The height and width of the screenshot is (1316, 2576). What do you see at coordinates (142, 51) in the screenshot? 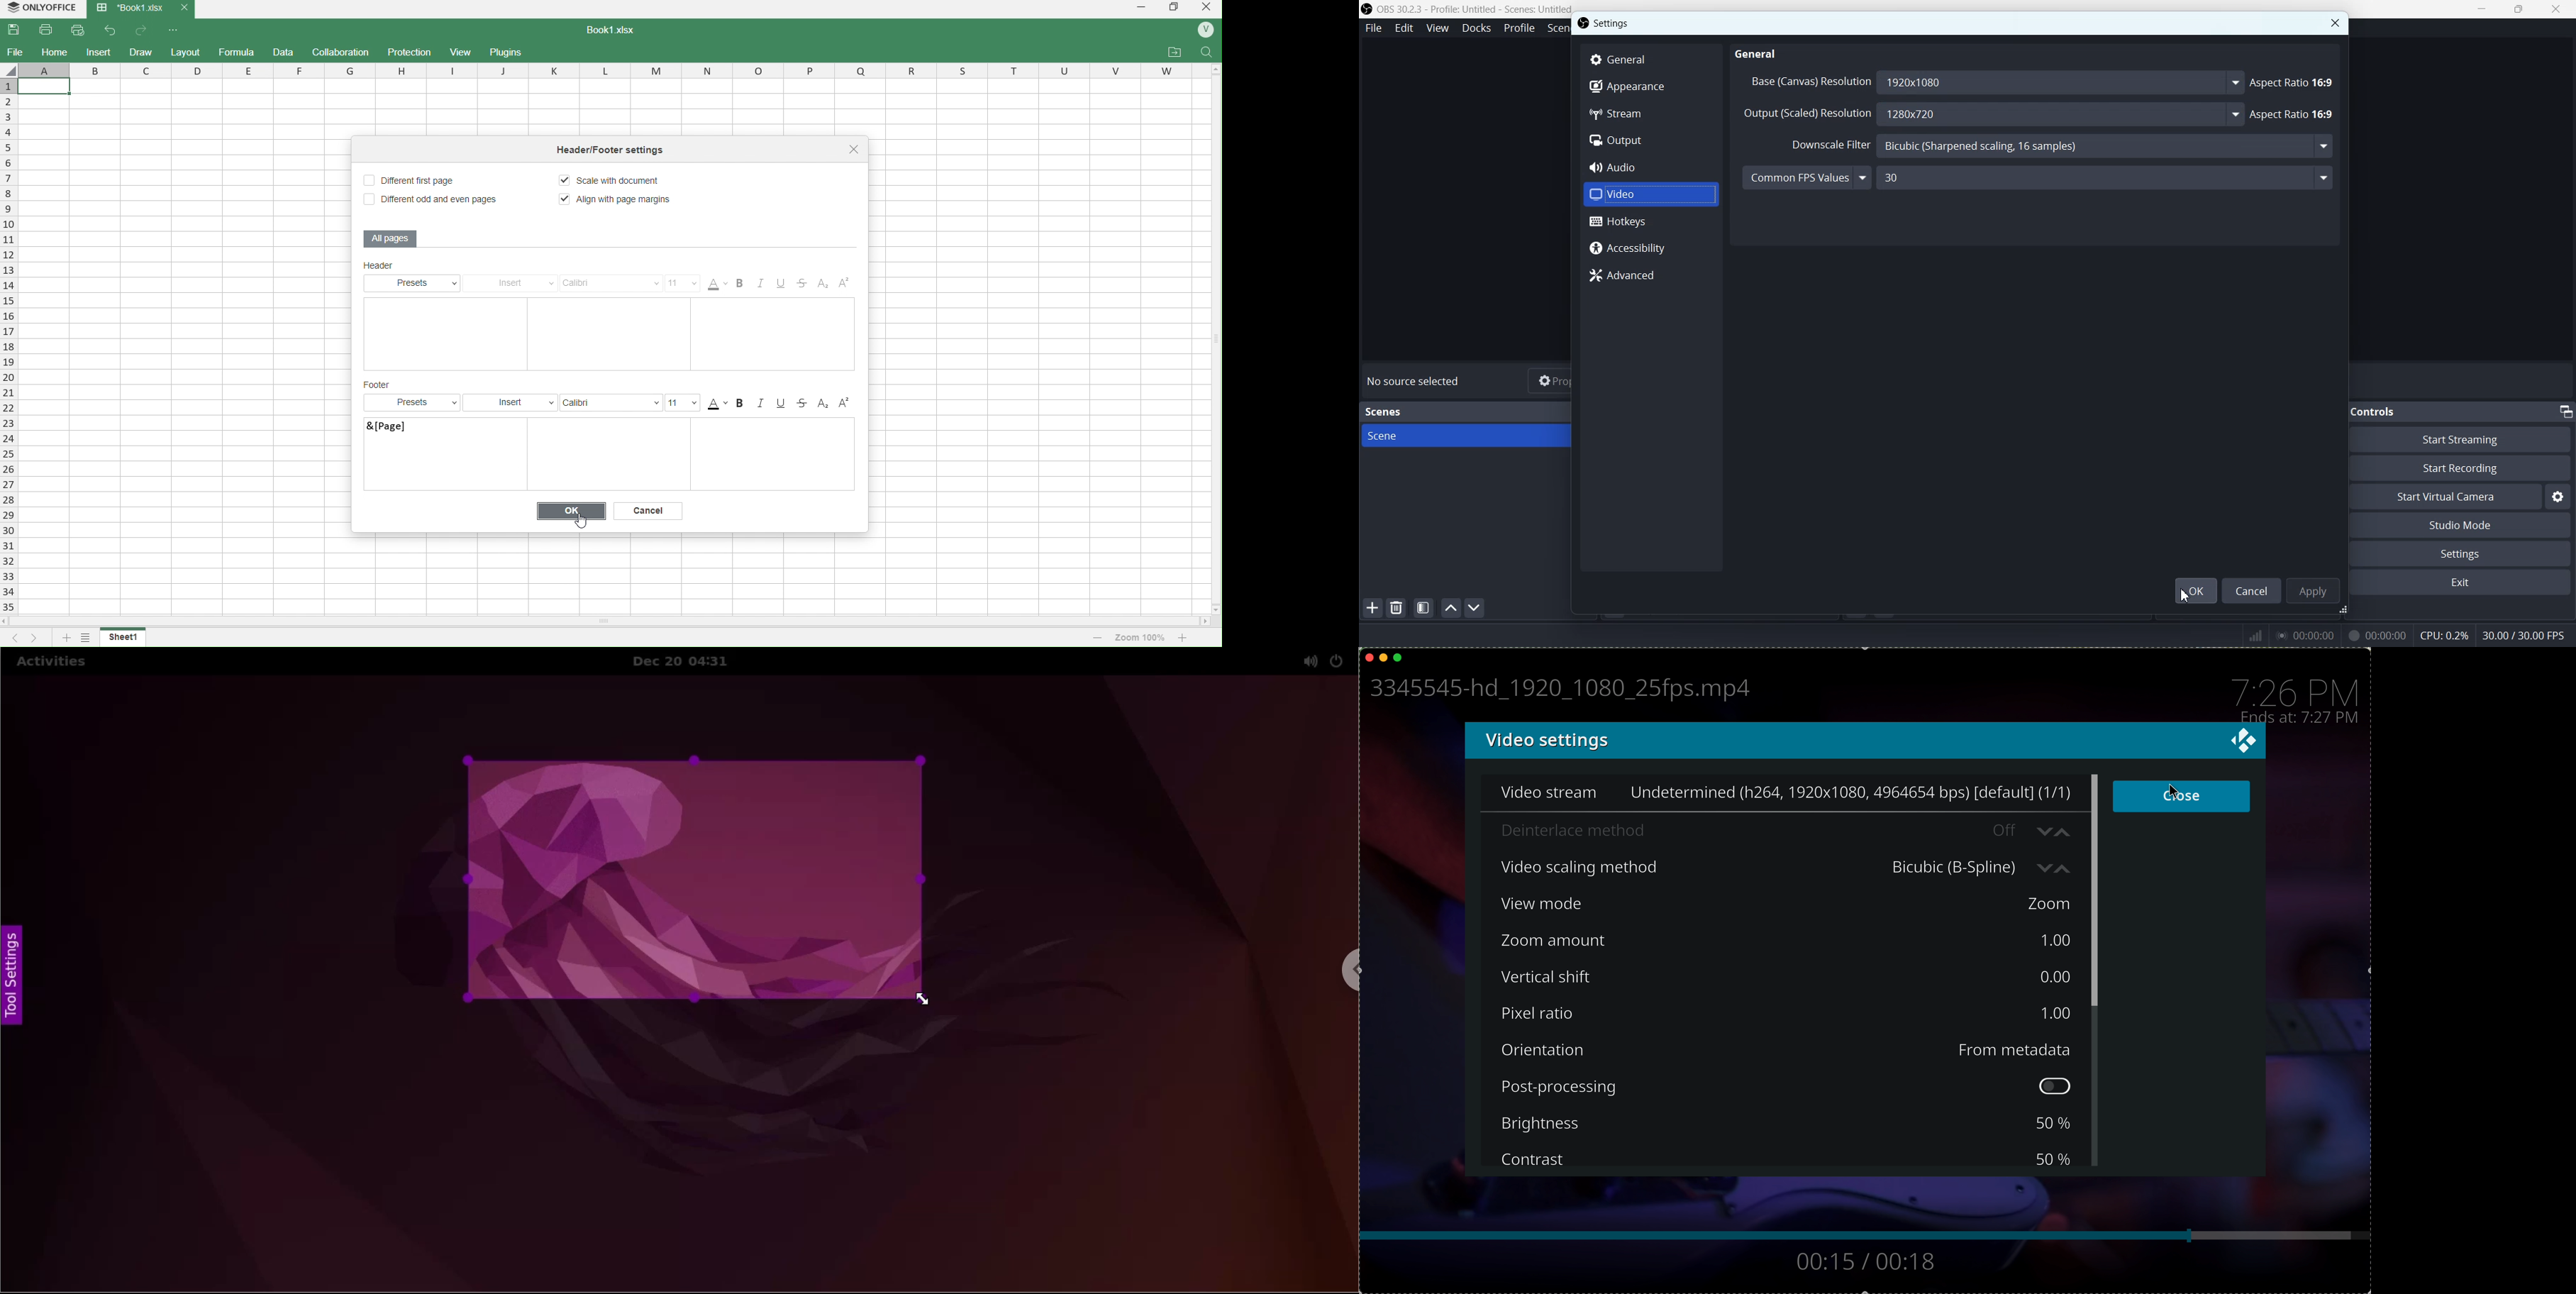
I see `draw` at bounding box center [142, 51].